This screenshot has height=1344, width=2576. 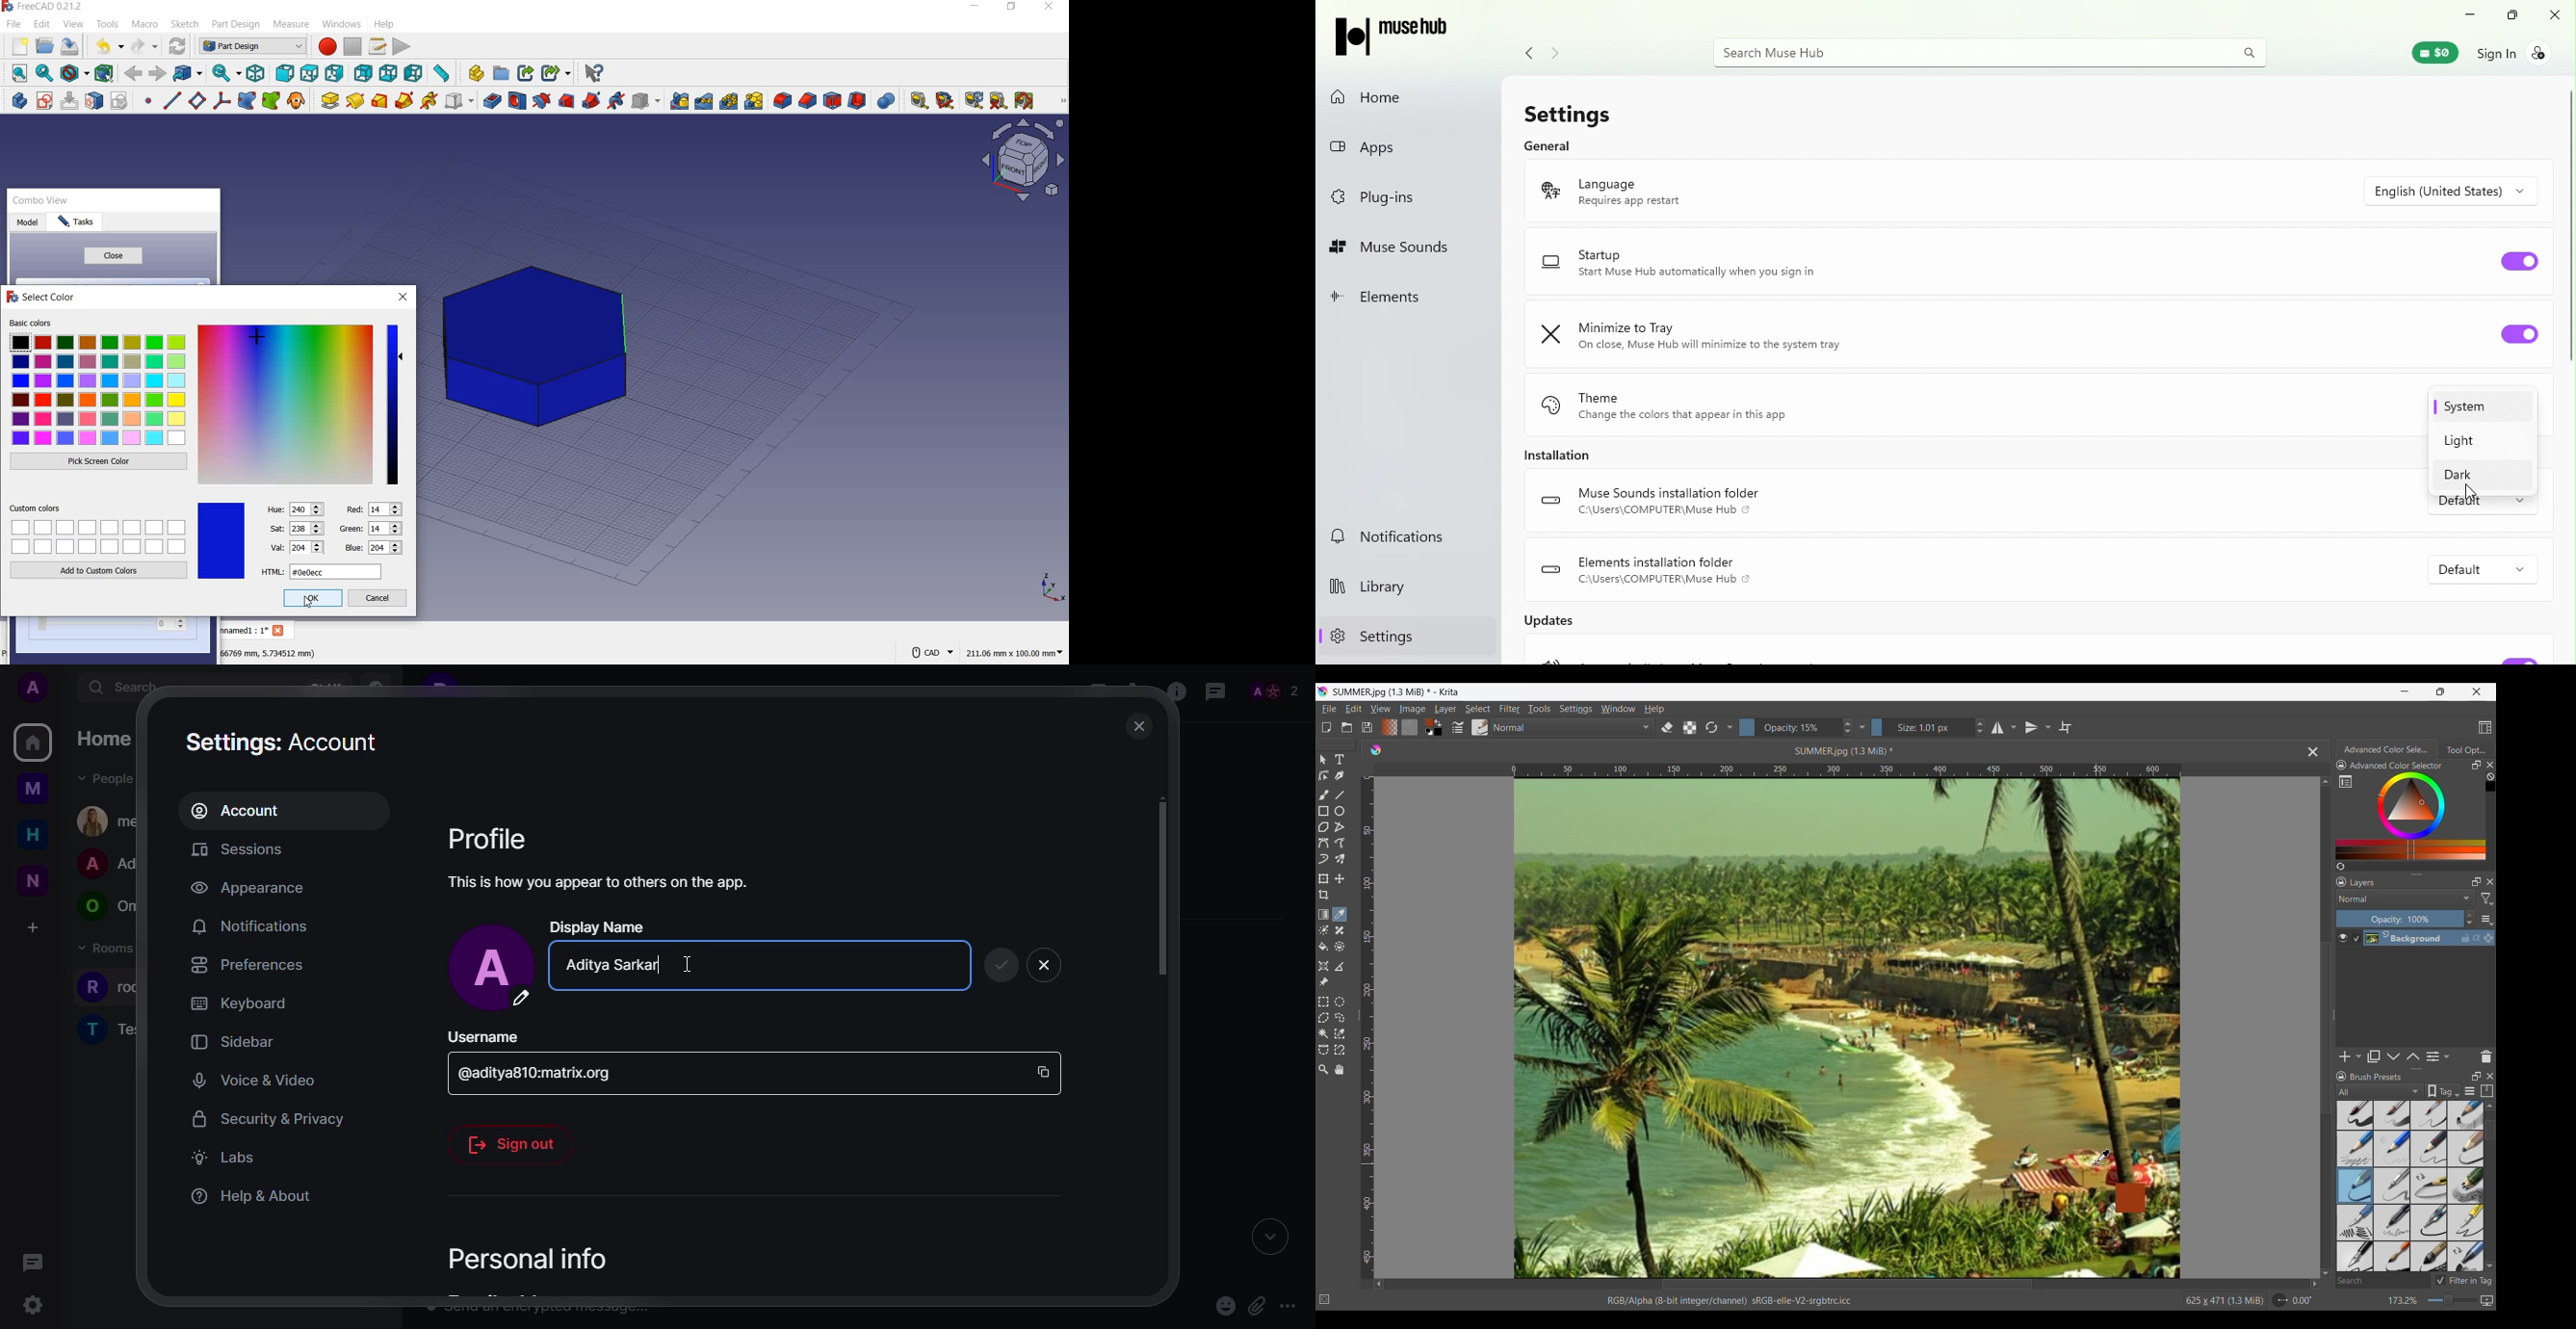 I want to click on Foreground color, so click(x=1425, y=722).